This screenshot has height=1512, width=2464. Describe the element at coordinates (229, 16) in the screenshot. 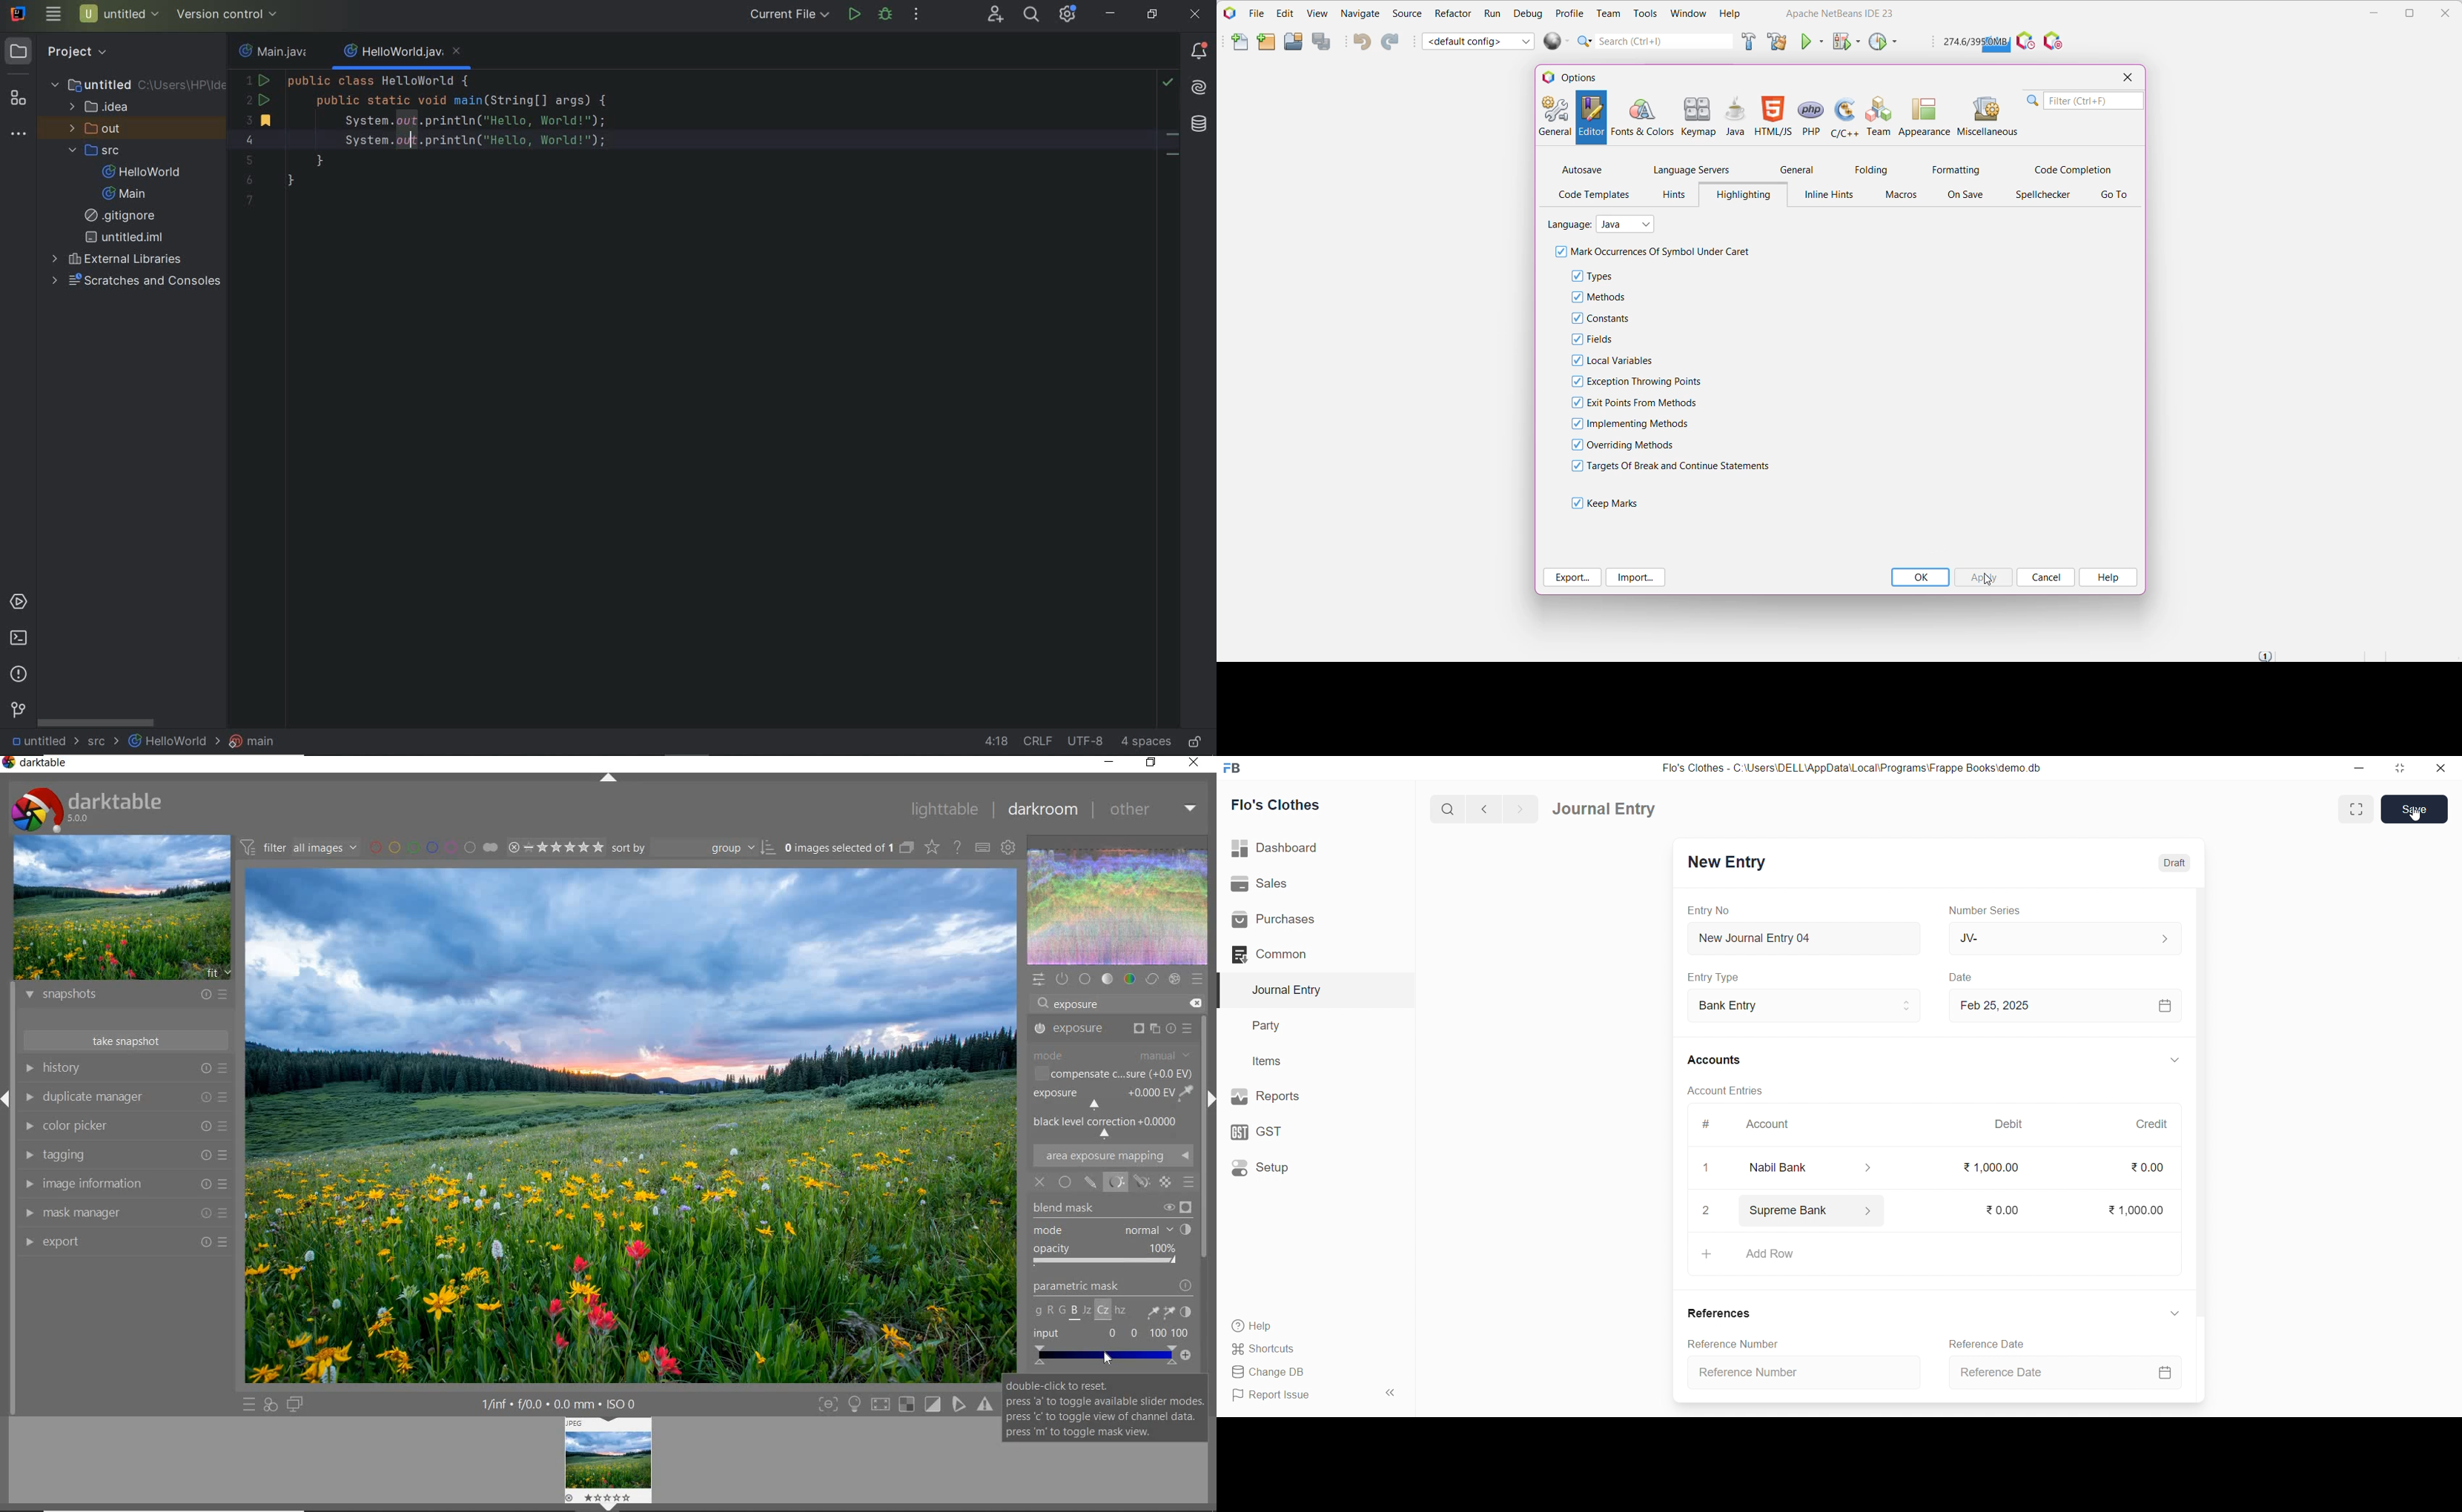

I see `version control` at that location.